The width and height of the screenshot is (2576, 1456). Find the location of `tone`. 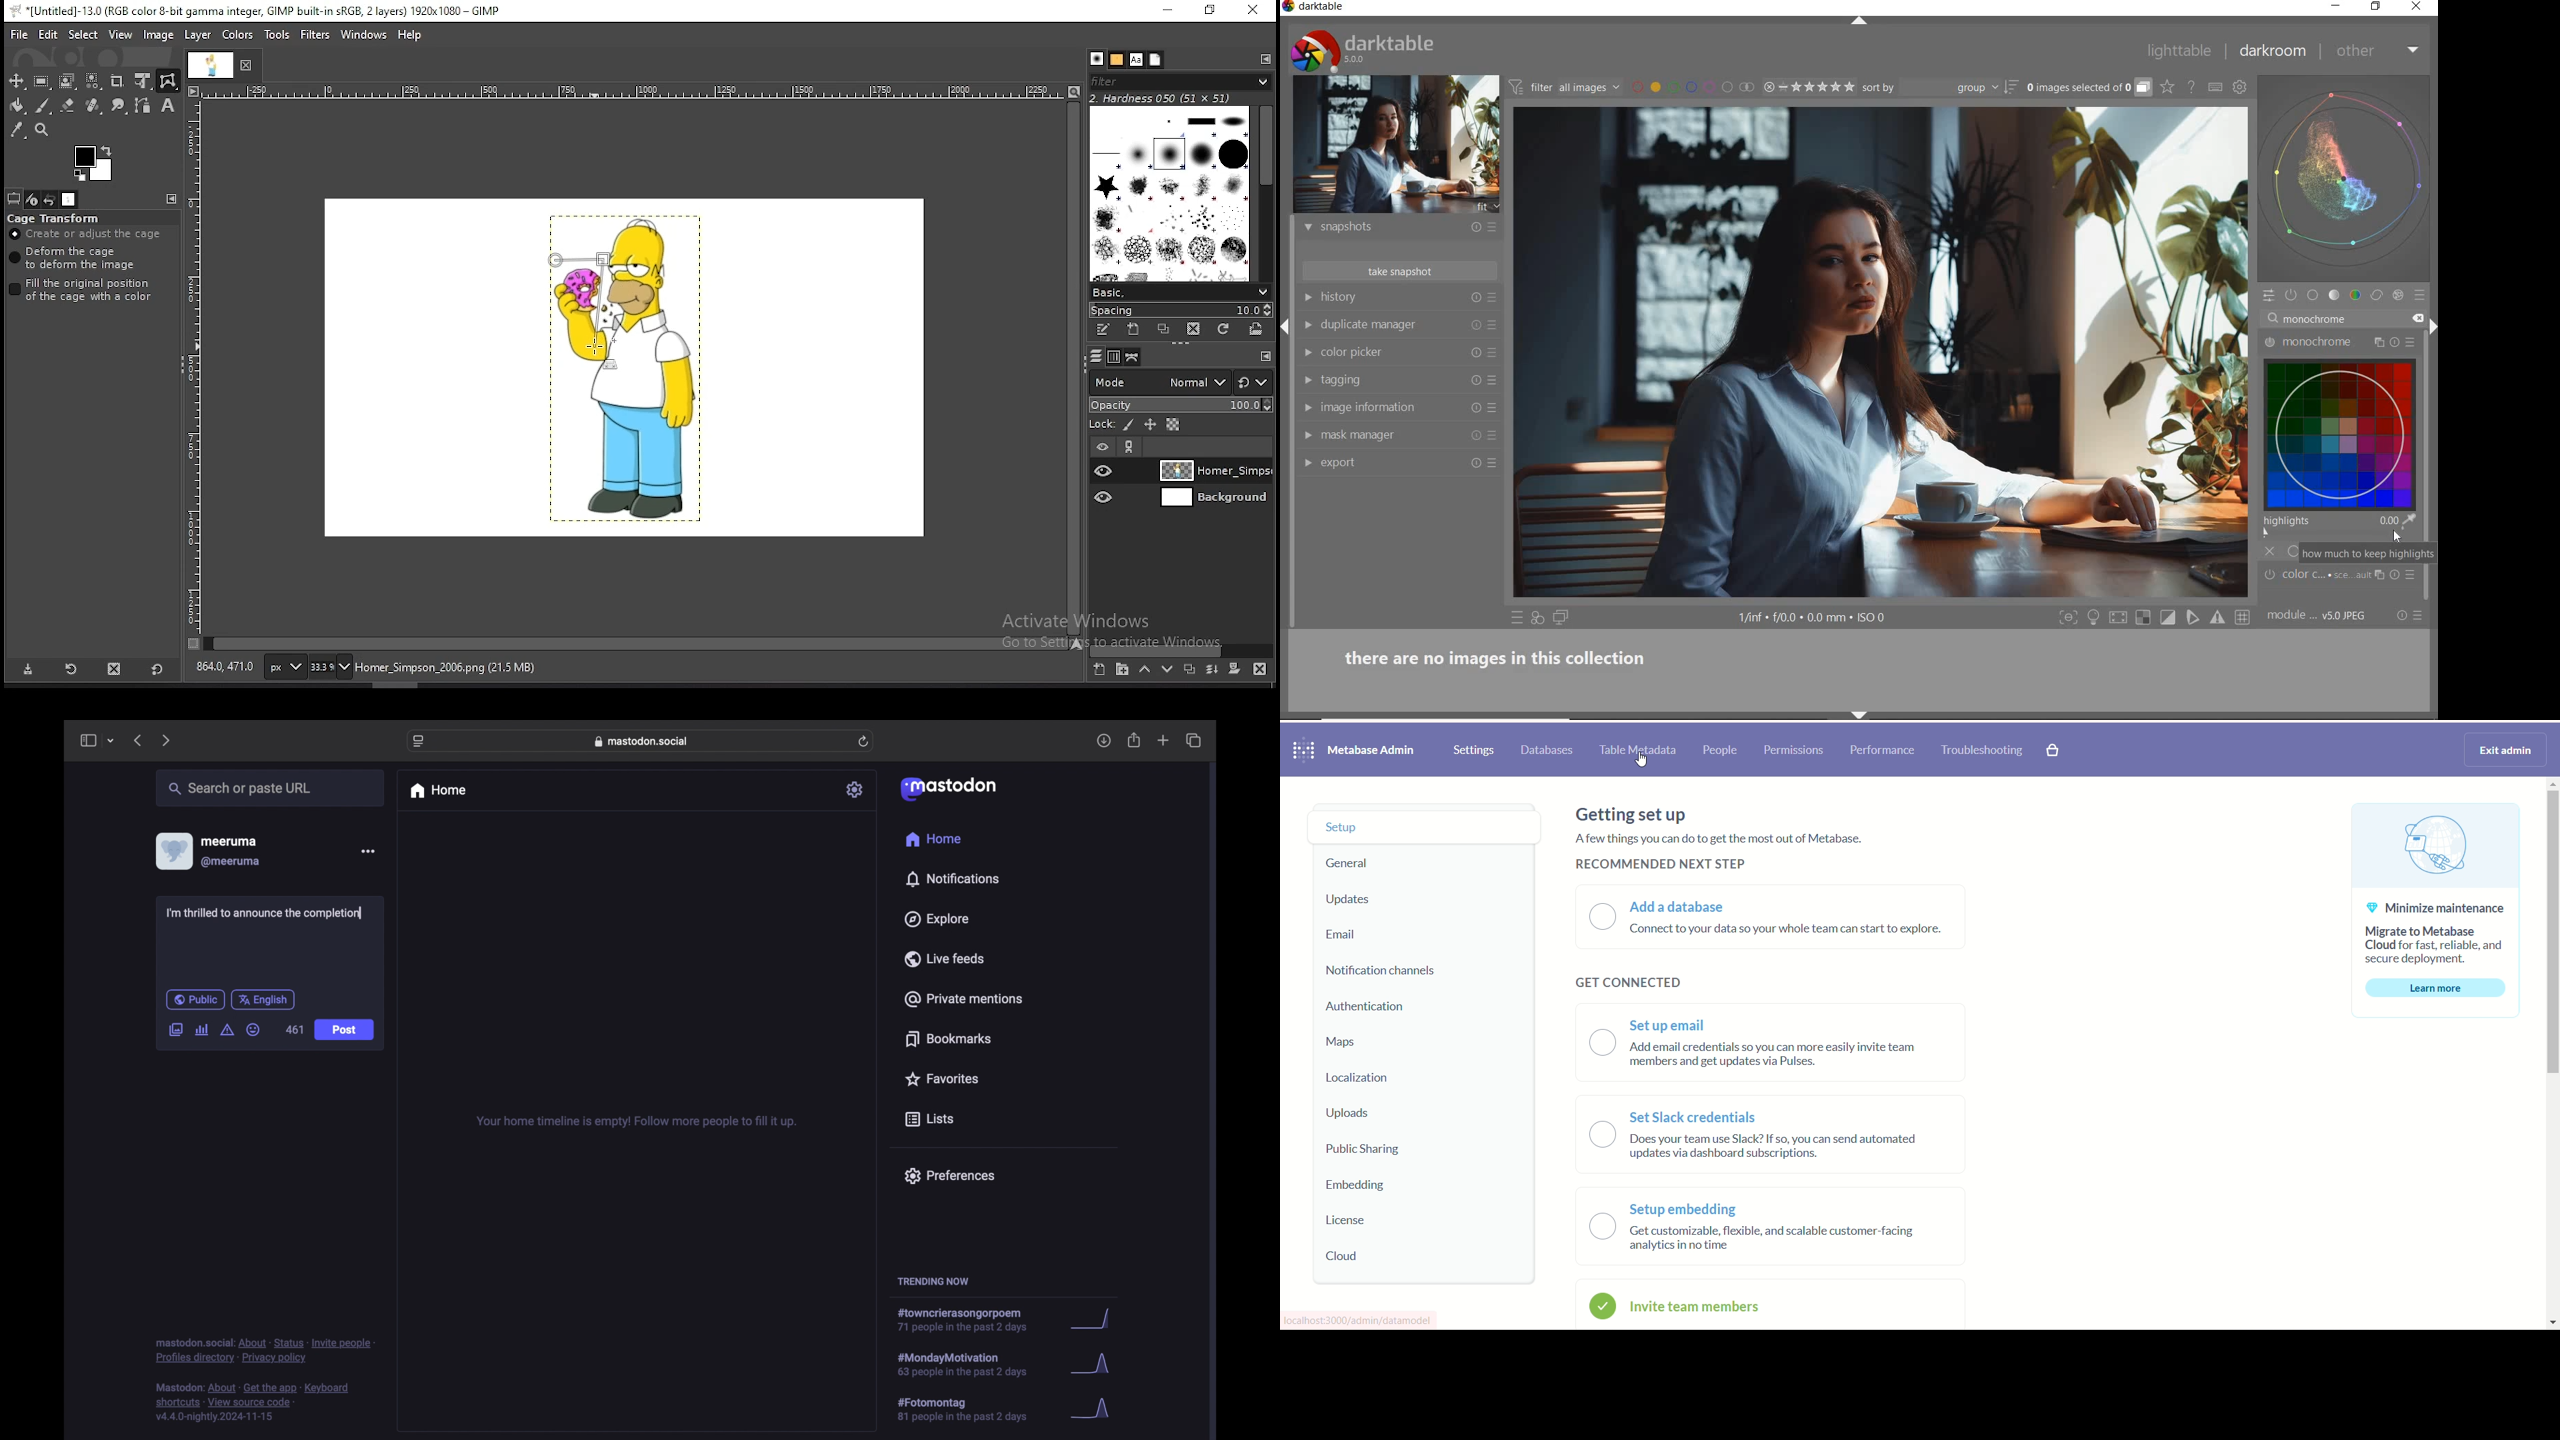

tone is located at coordinates (2335, 297).